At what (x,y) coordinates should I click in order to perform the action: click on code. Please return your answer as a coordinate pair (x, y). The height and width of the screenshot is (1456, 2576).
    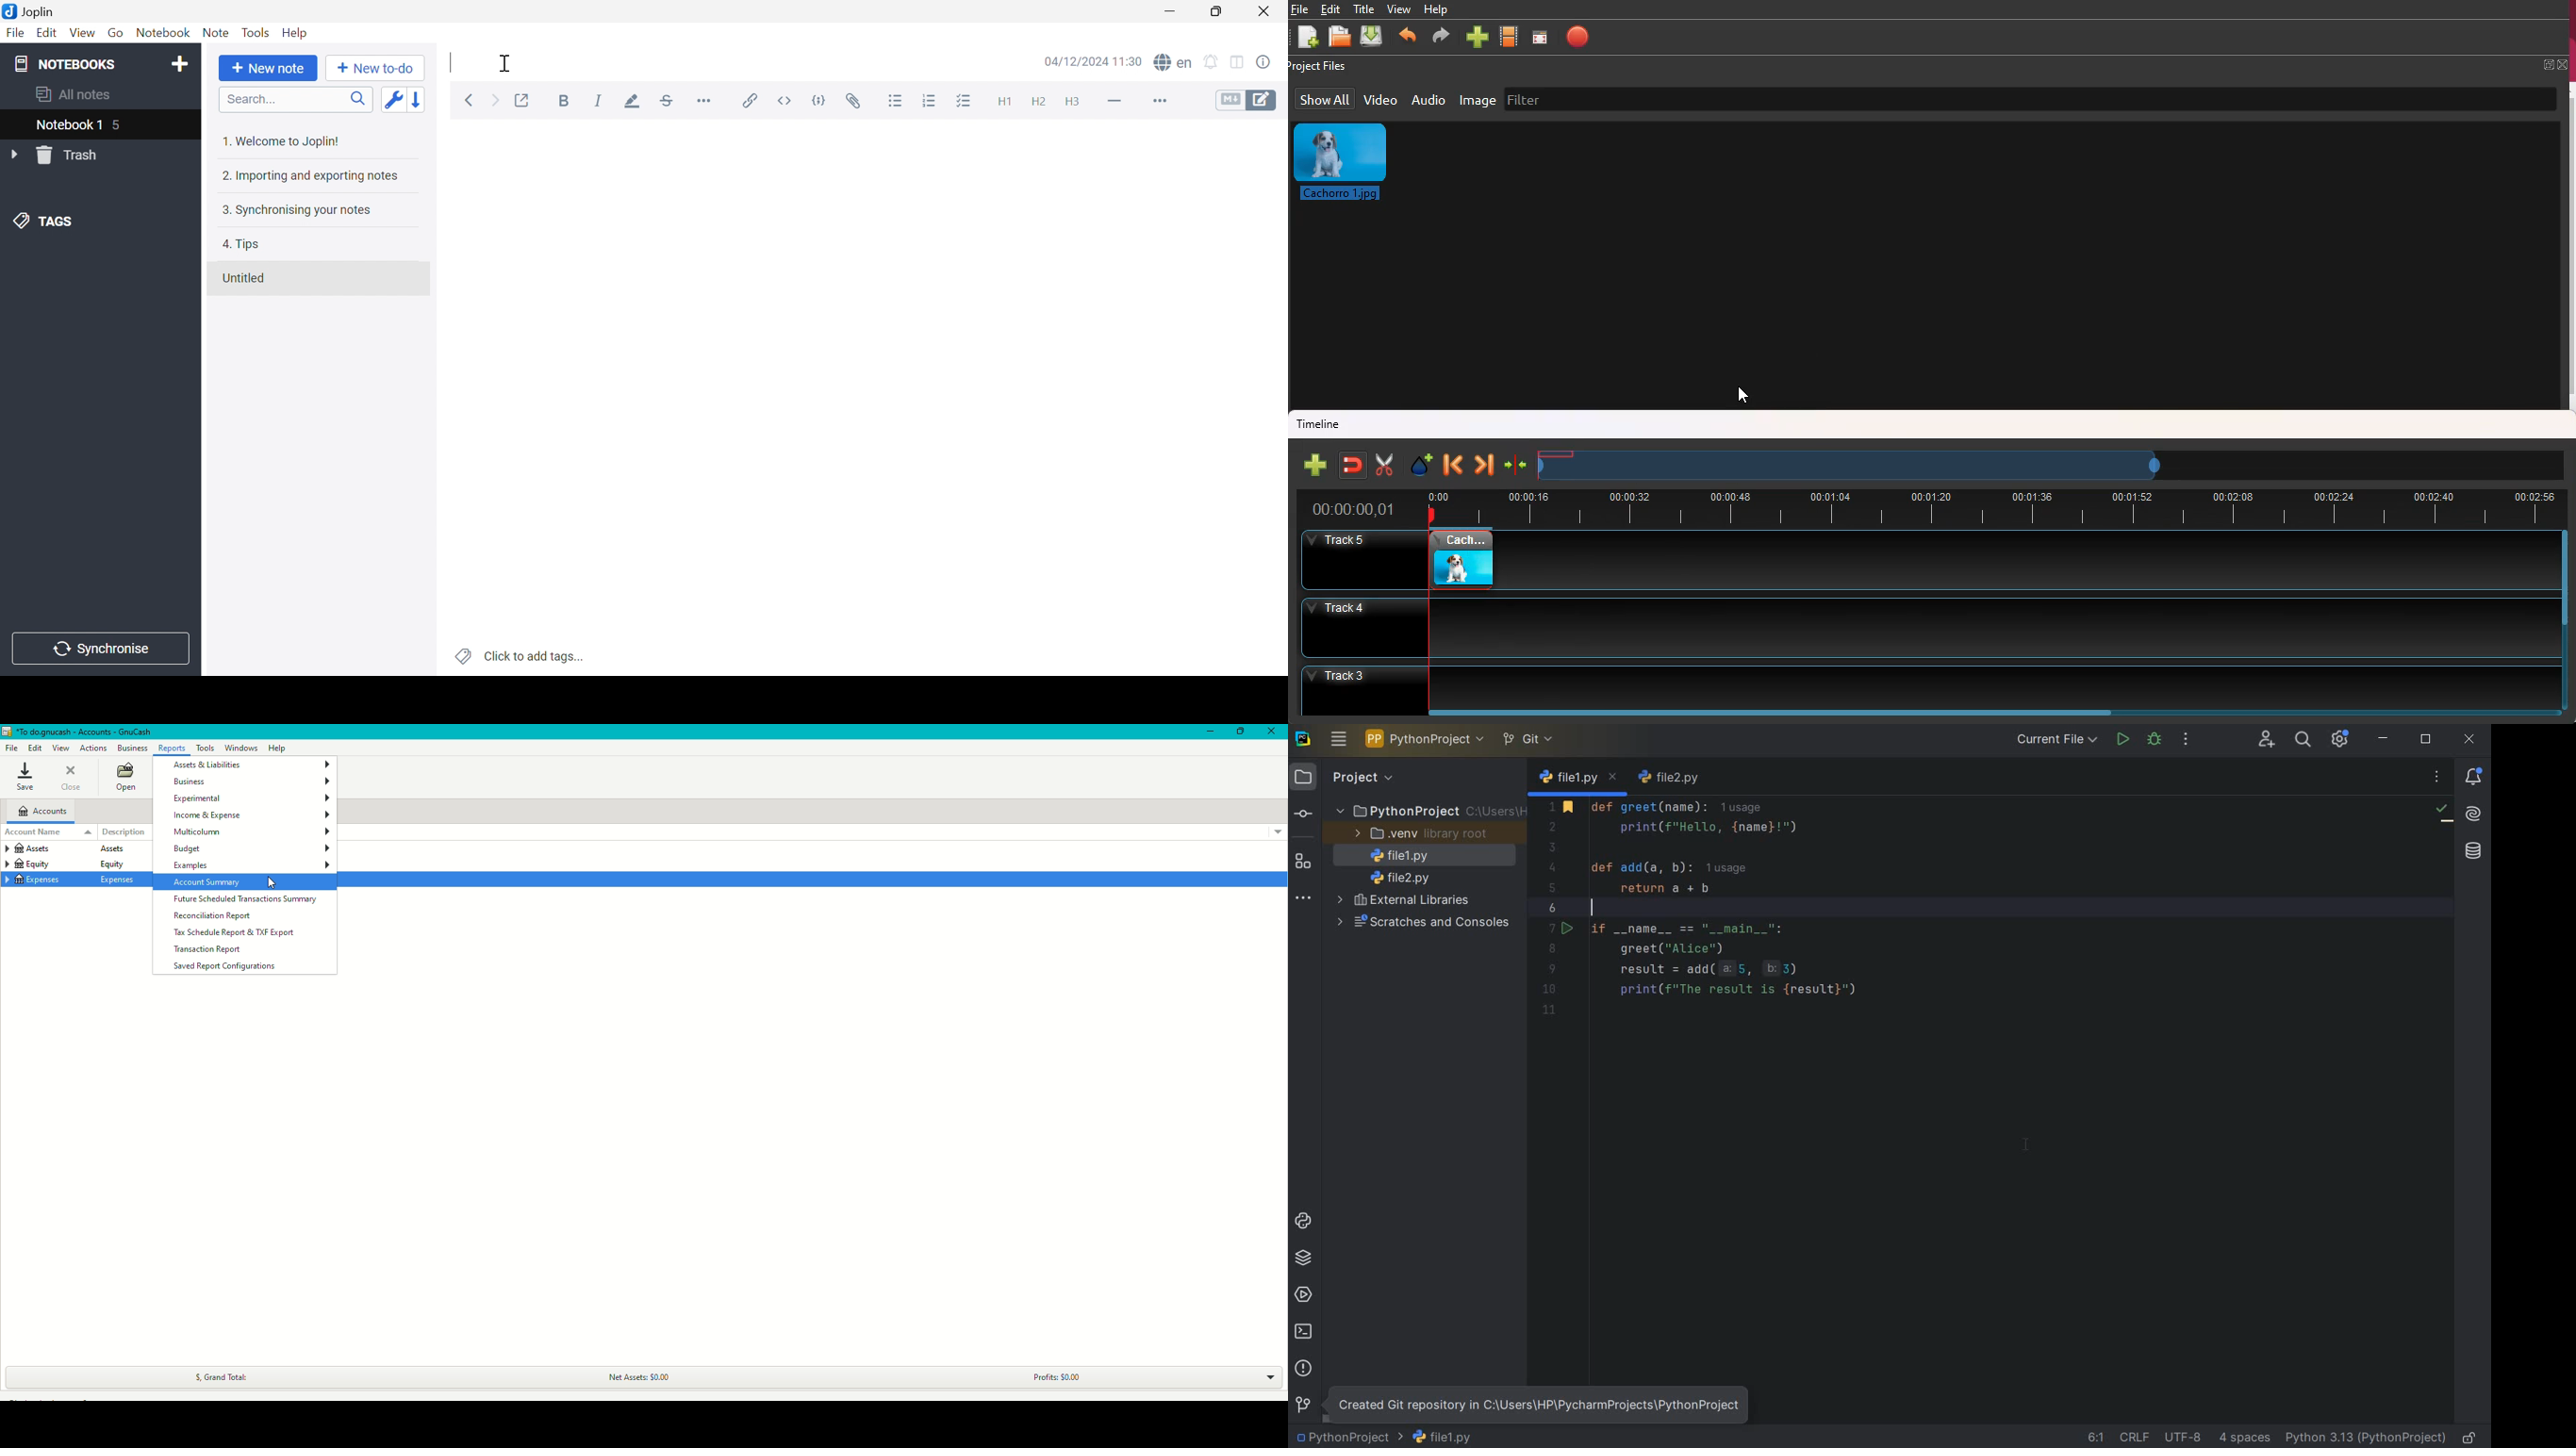
    Looking at the image, I should click on (820, 99).